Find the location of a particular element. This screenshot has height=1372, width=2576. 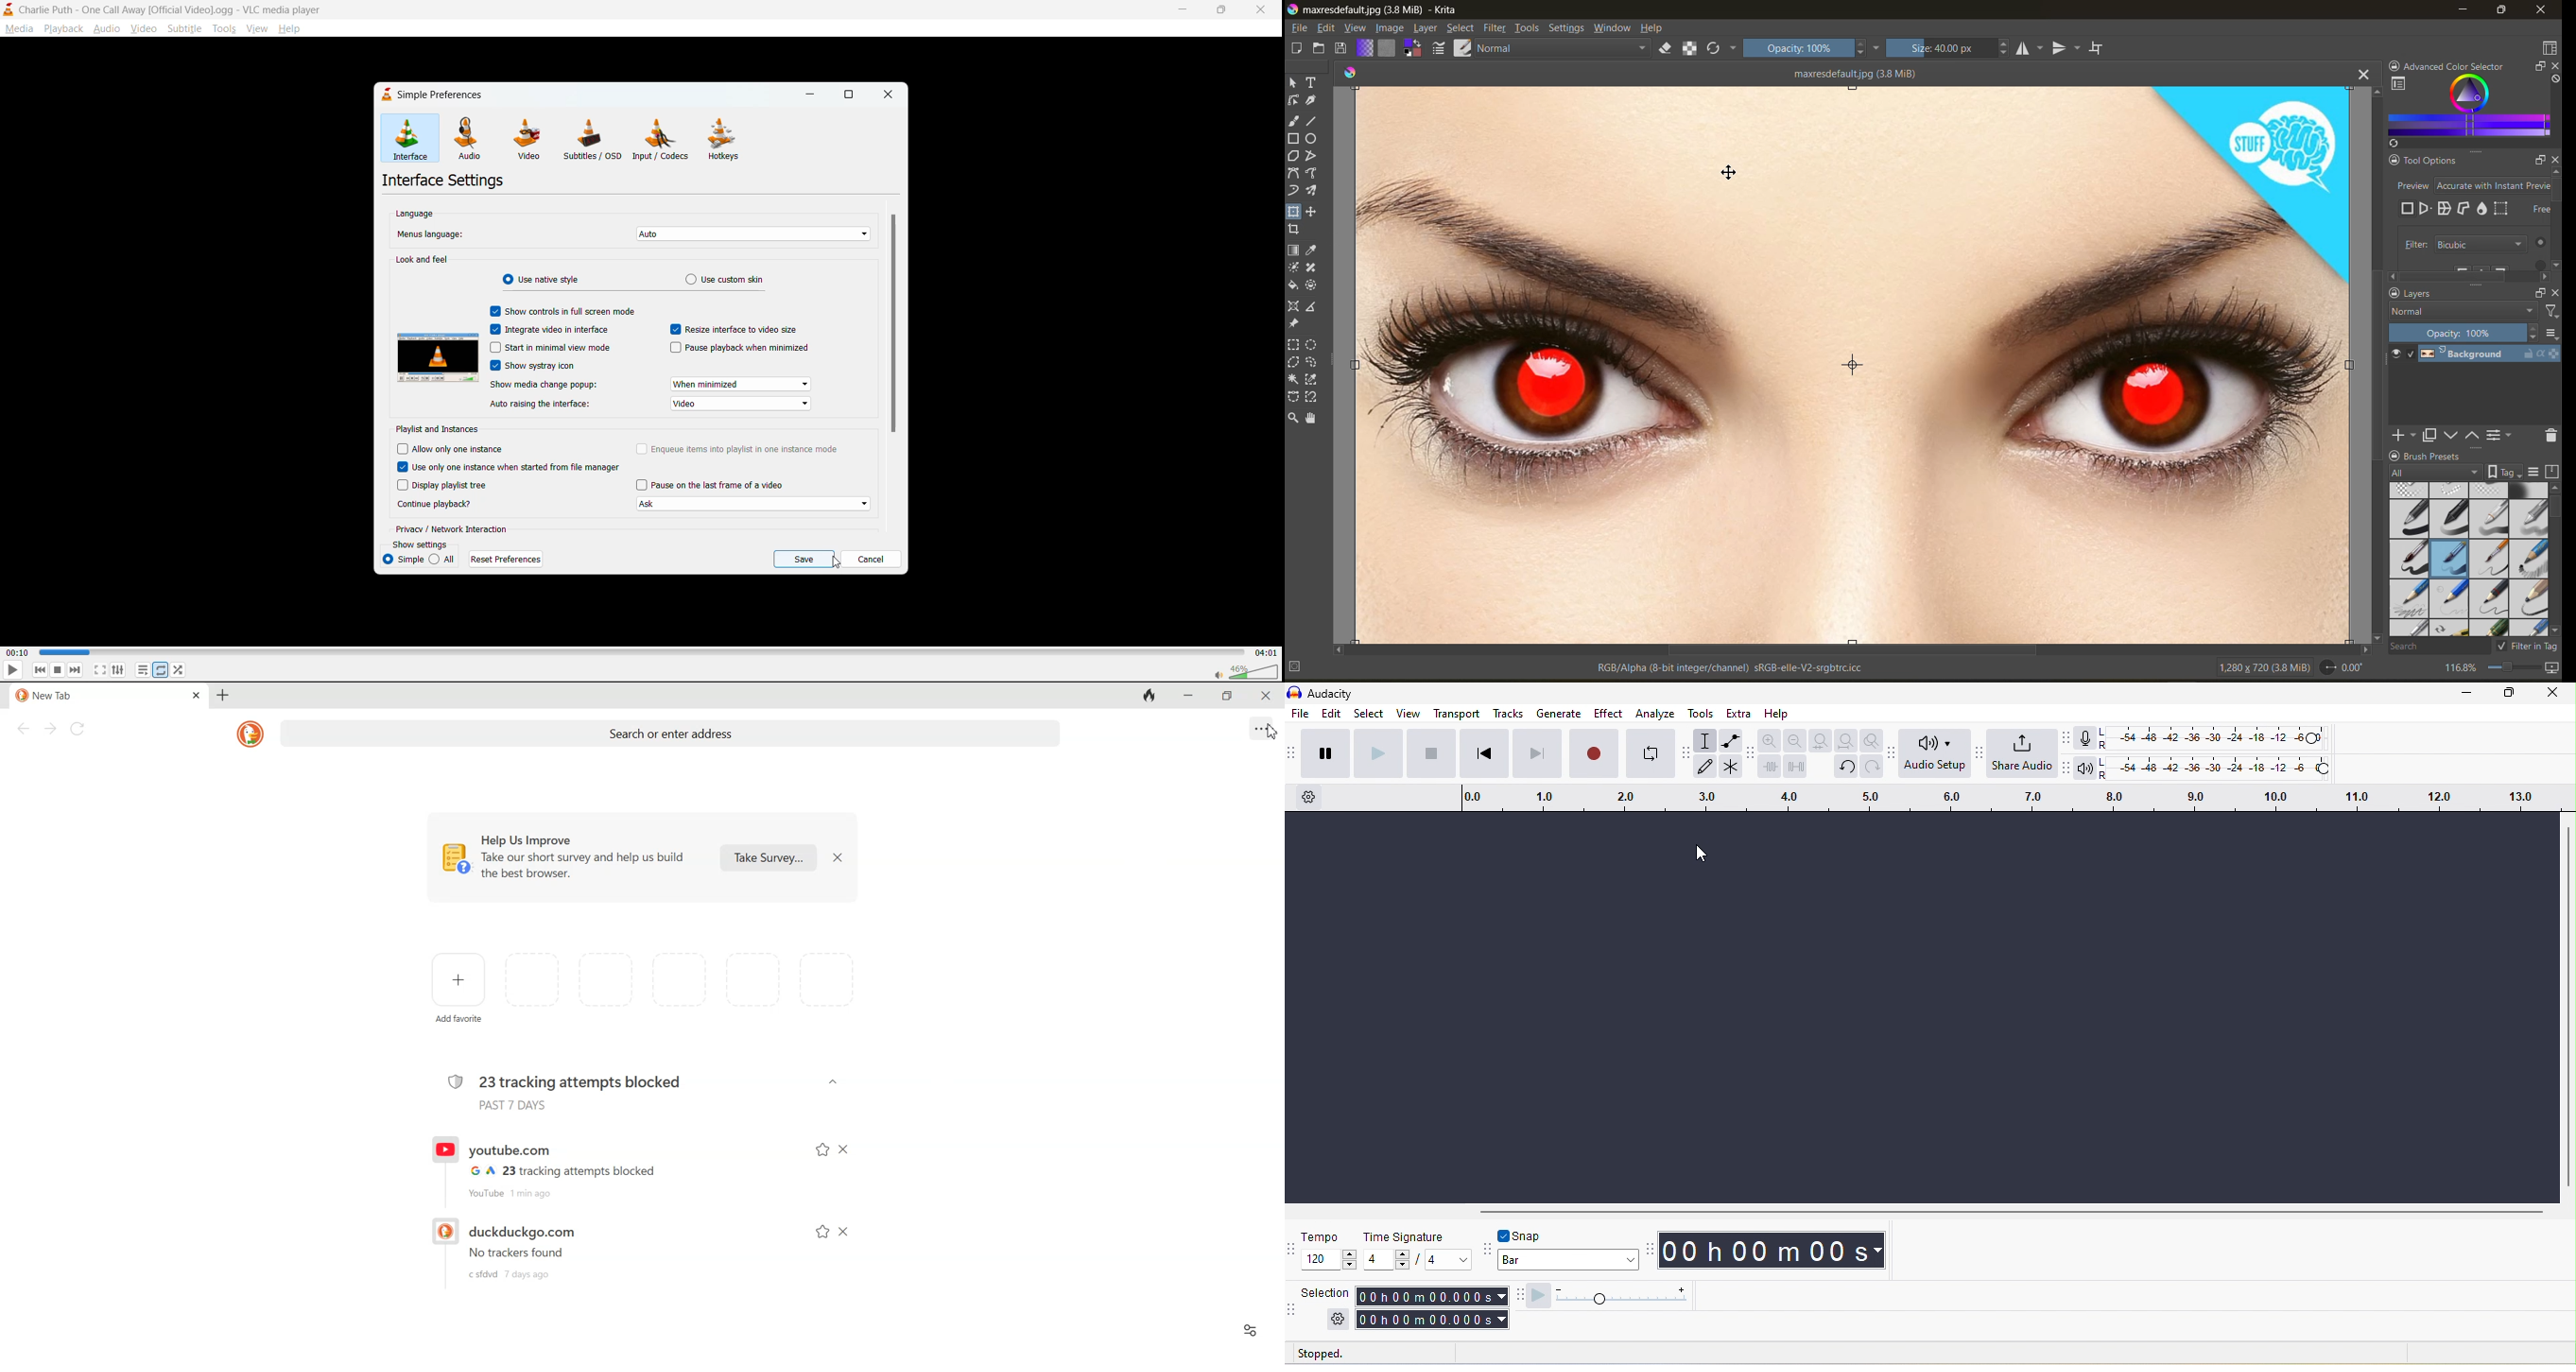

zoom is located at coordinates (2517, 665).